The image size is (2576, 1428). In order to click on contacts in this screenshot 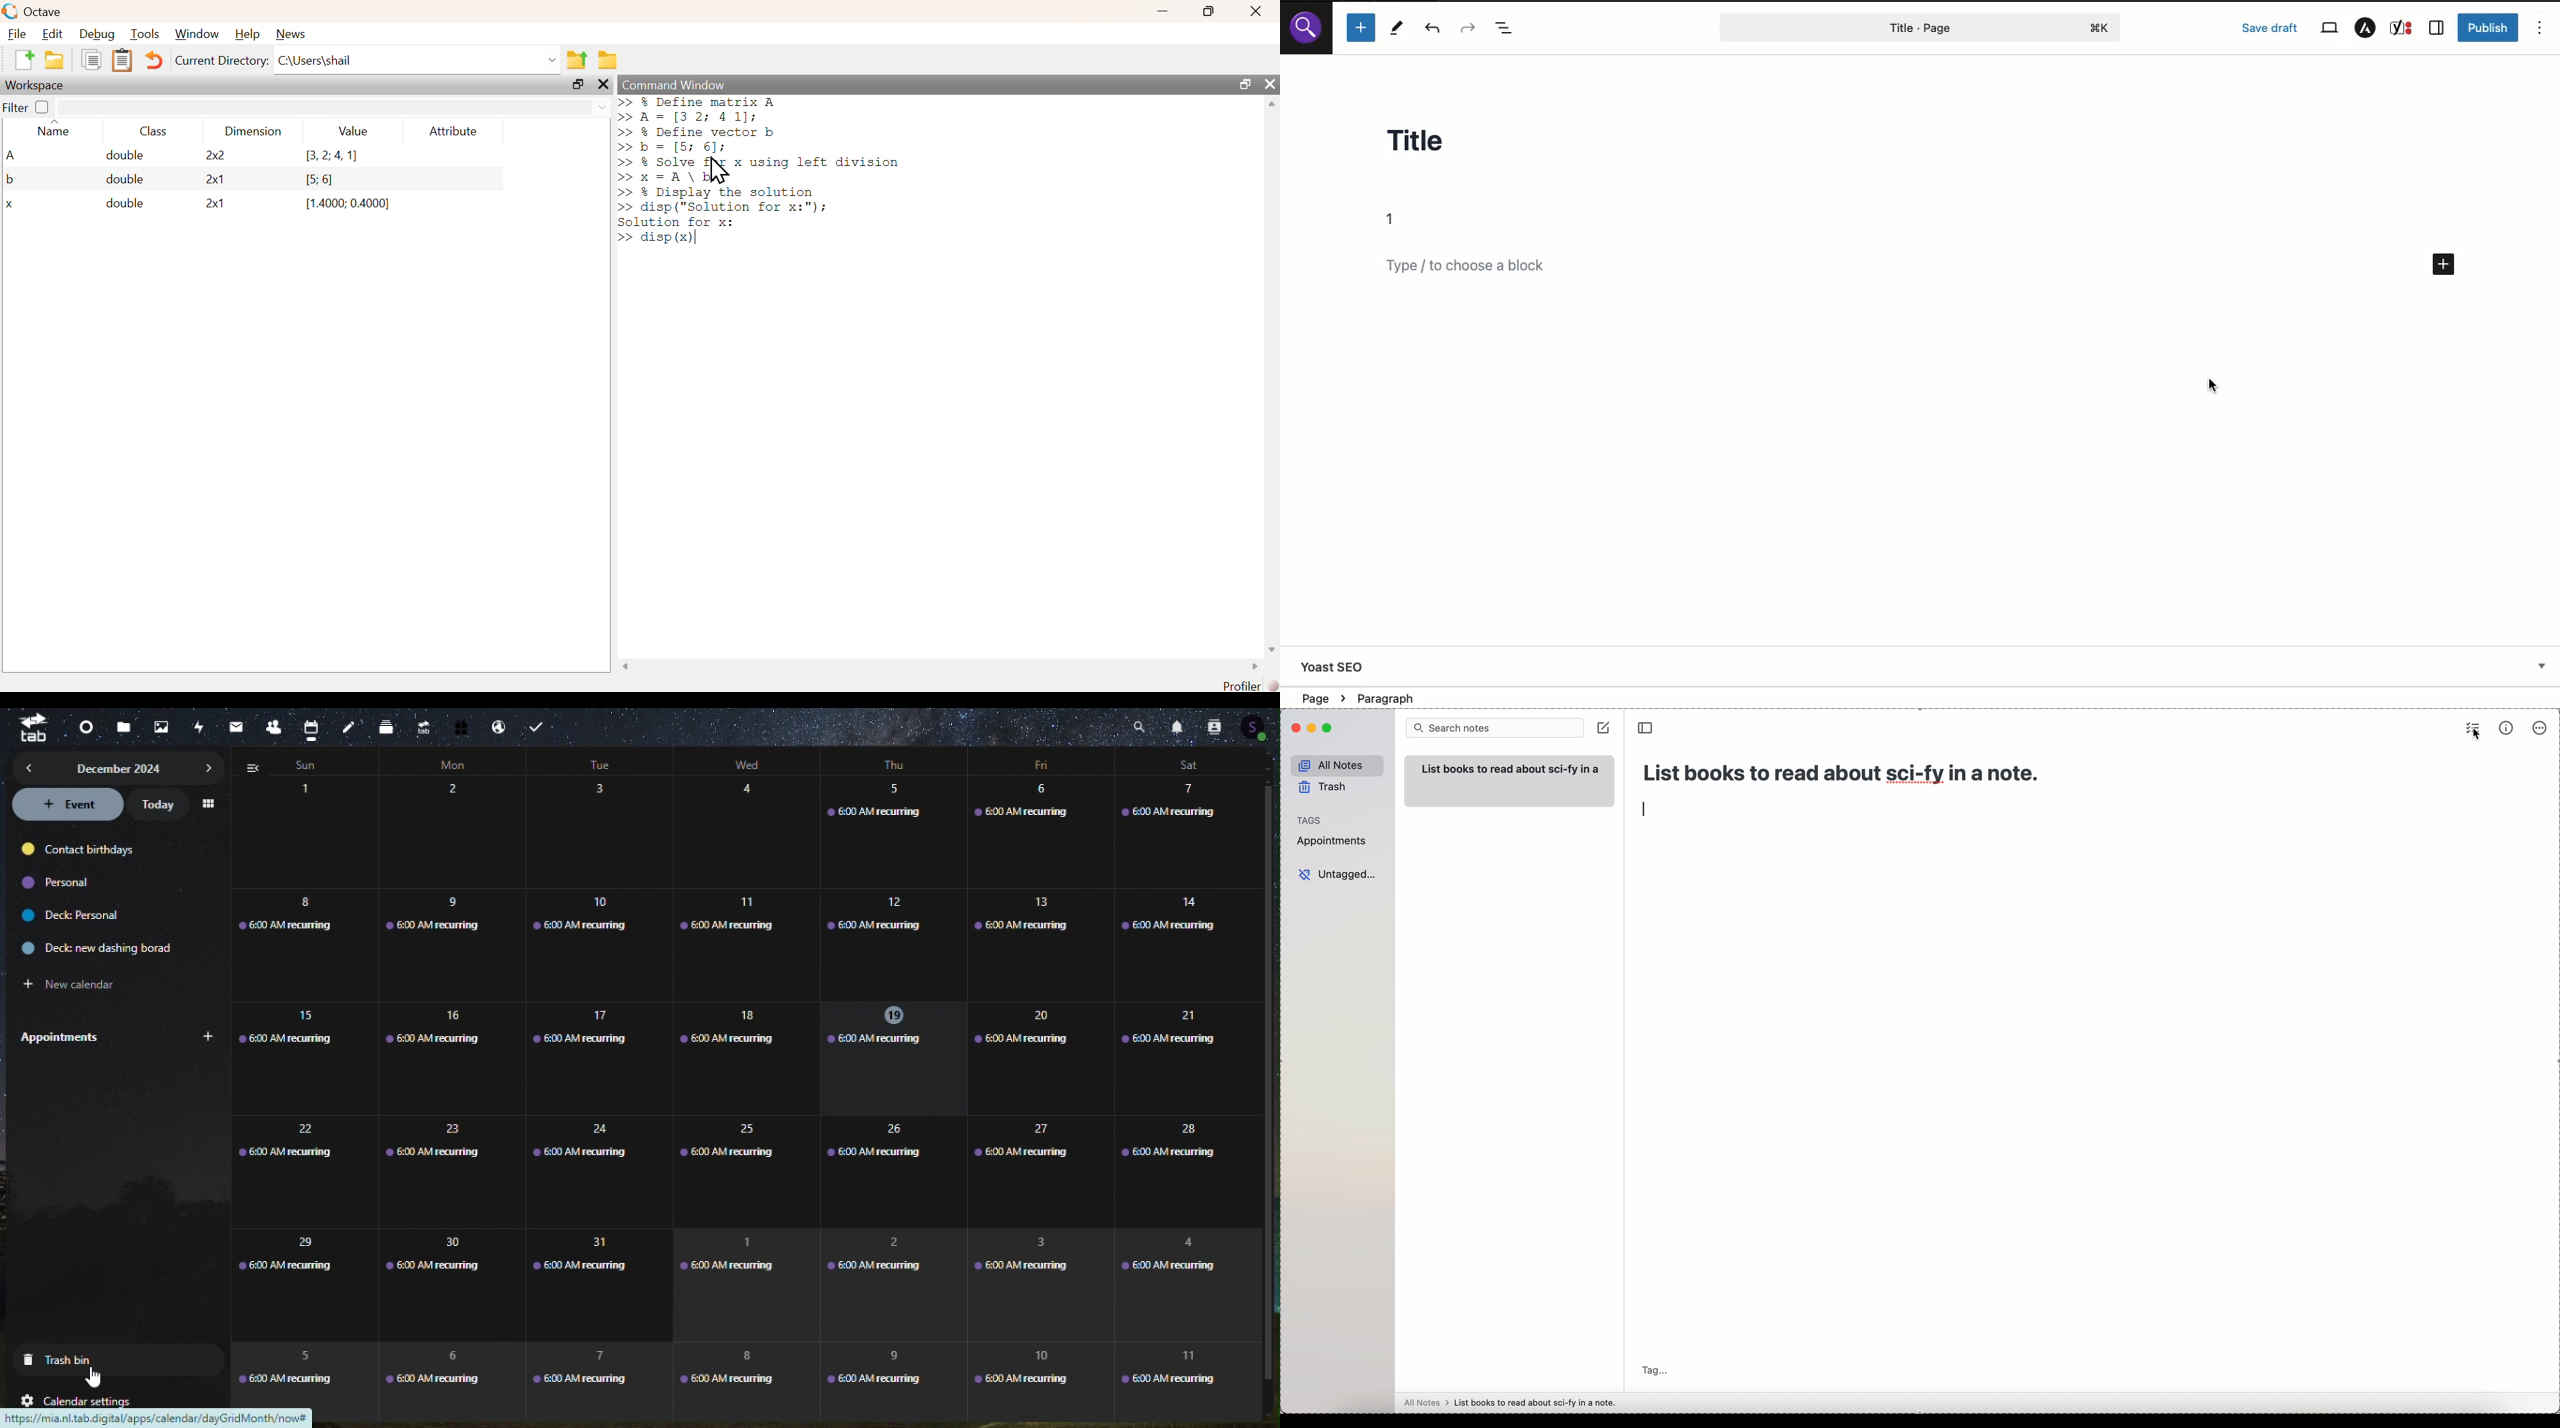, I will do `click(273, 725)`.